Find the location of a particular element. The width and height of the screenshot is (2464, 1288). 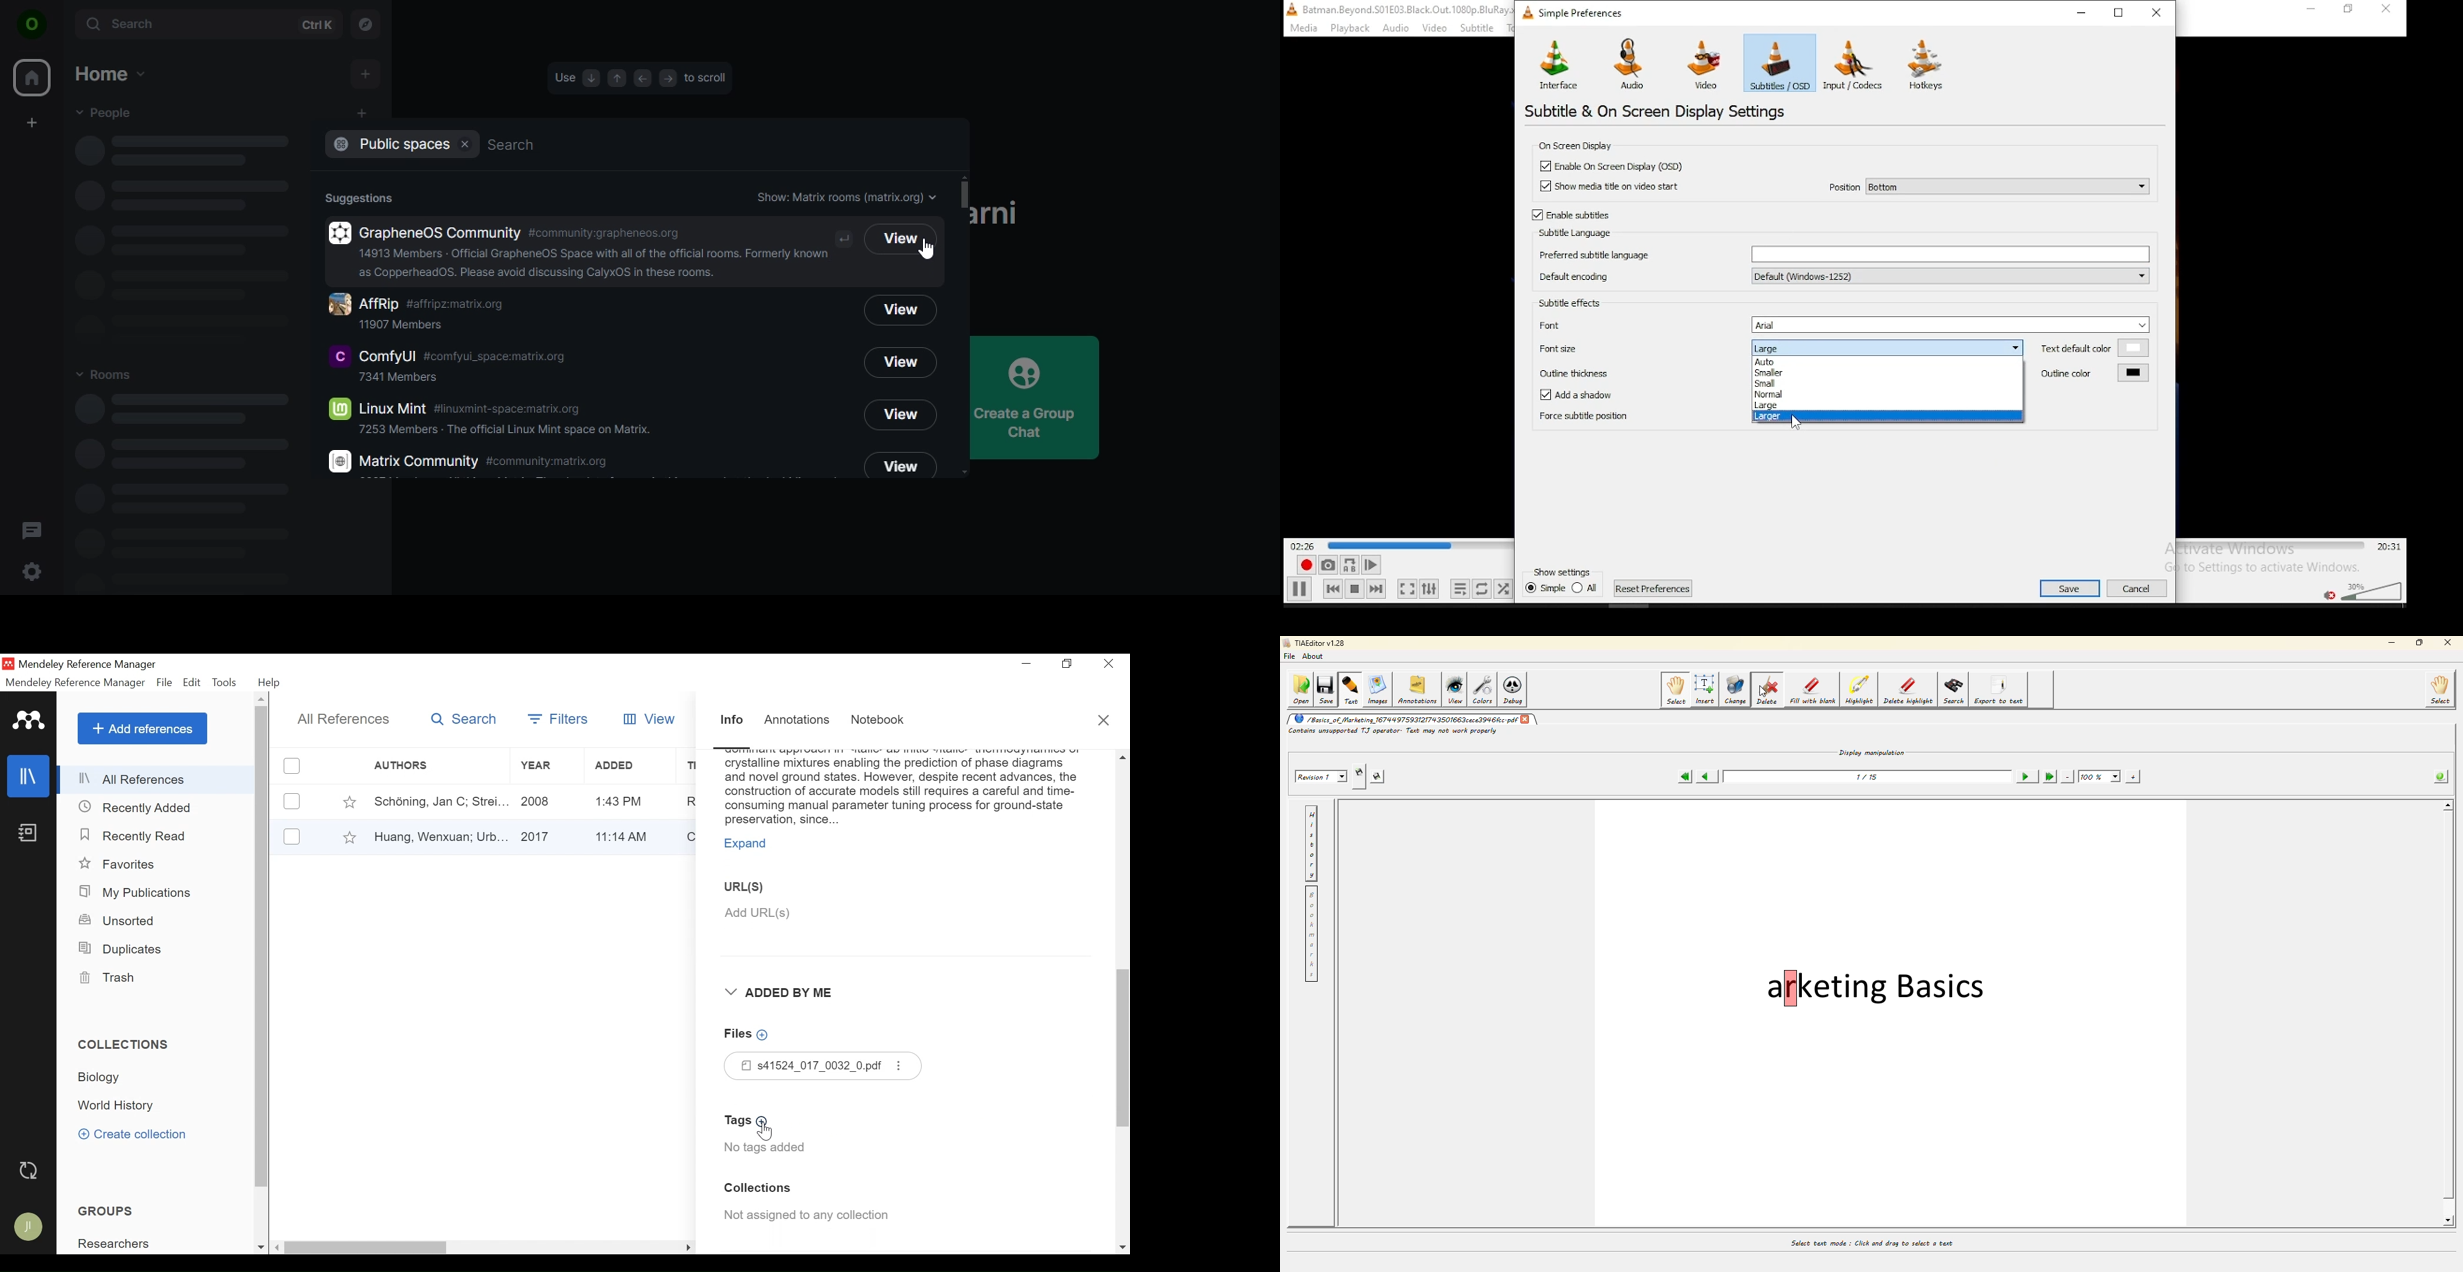

record is located at coordinates (1306, 564).